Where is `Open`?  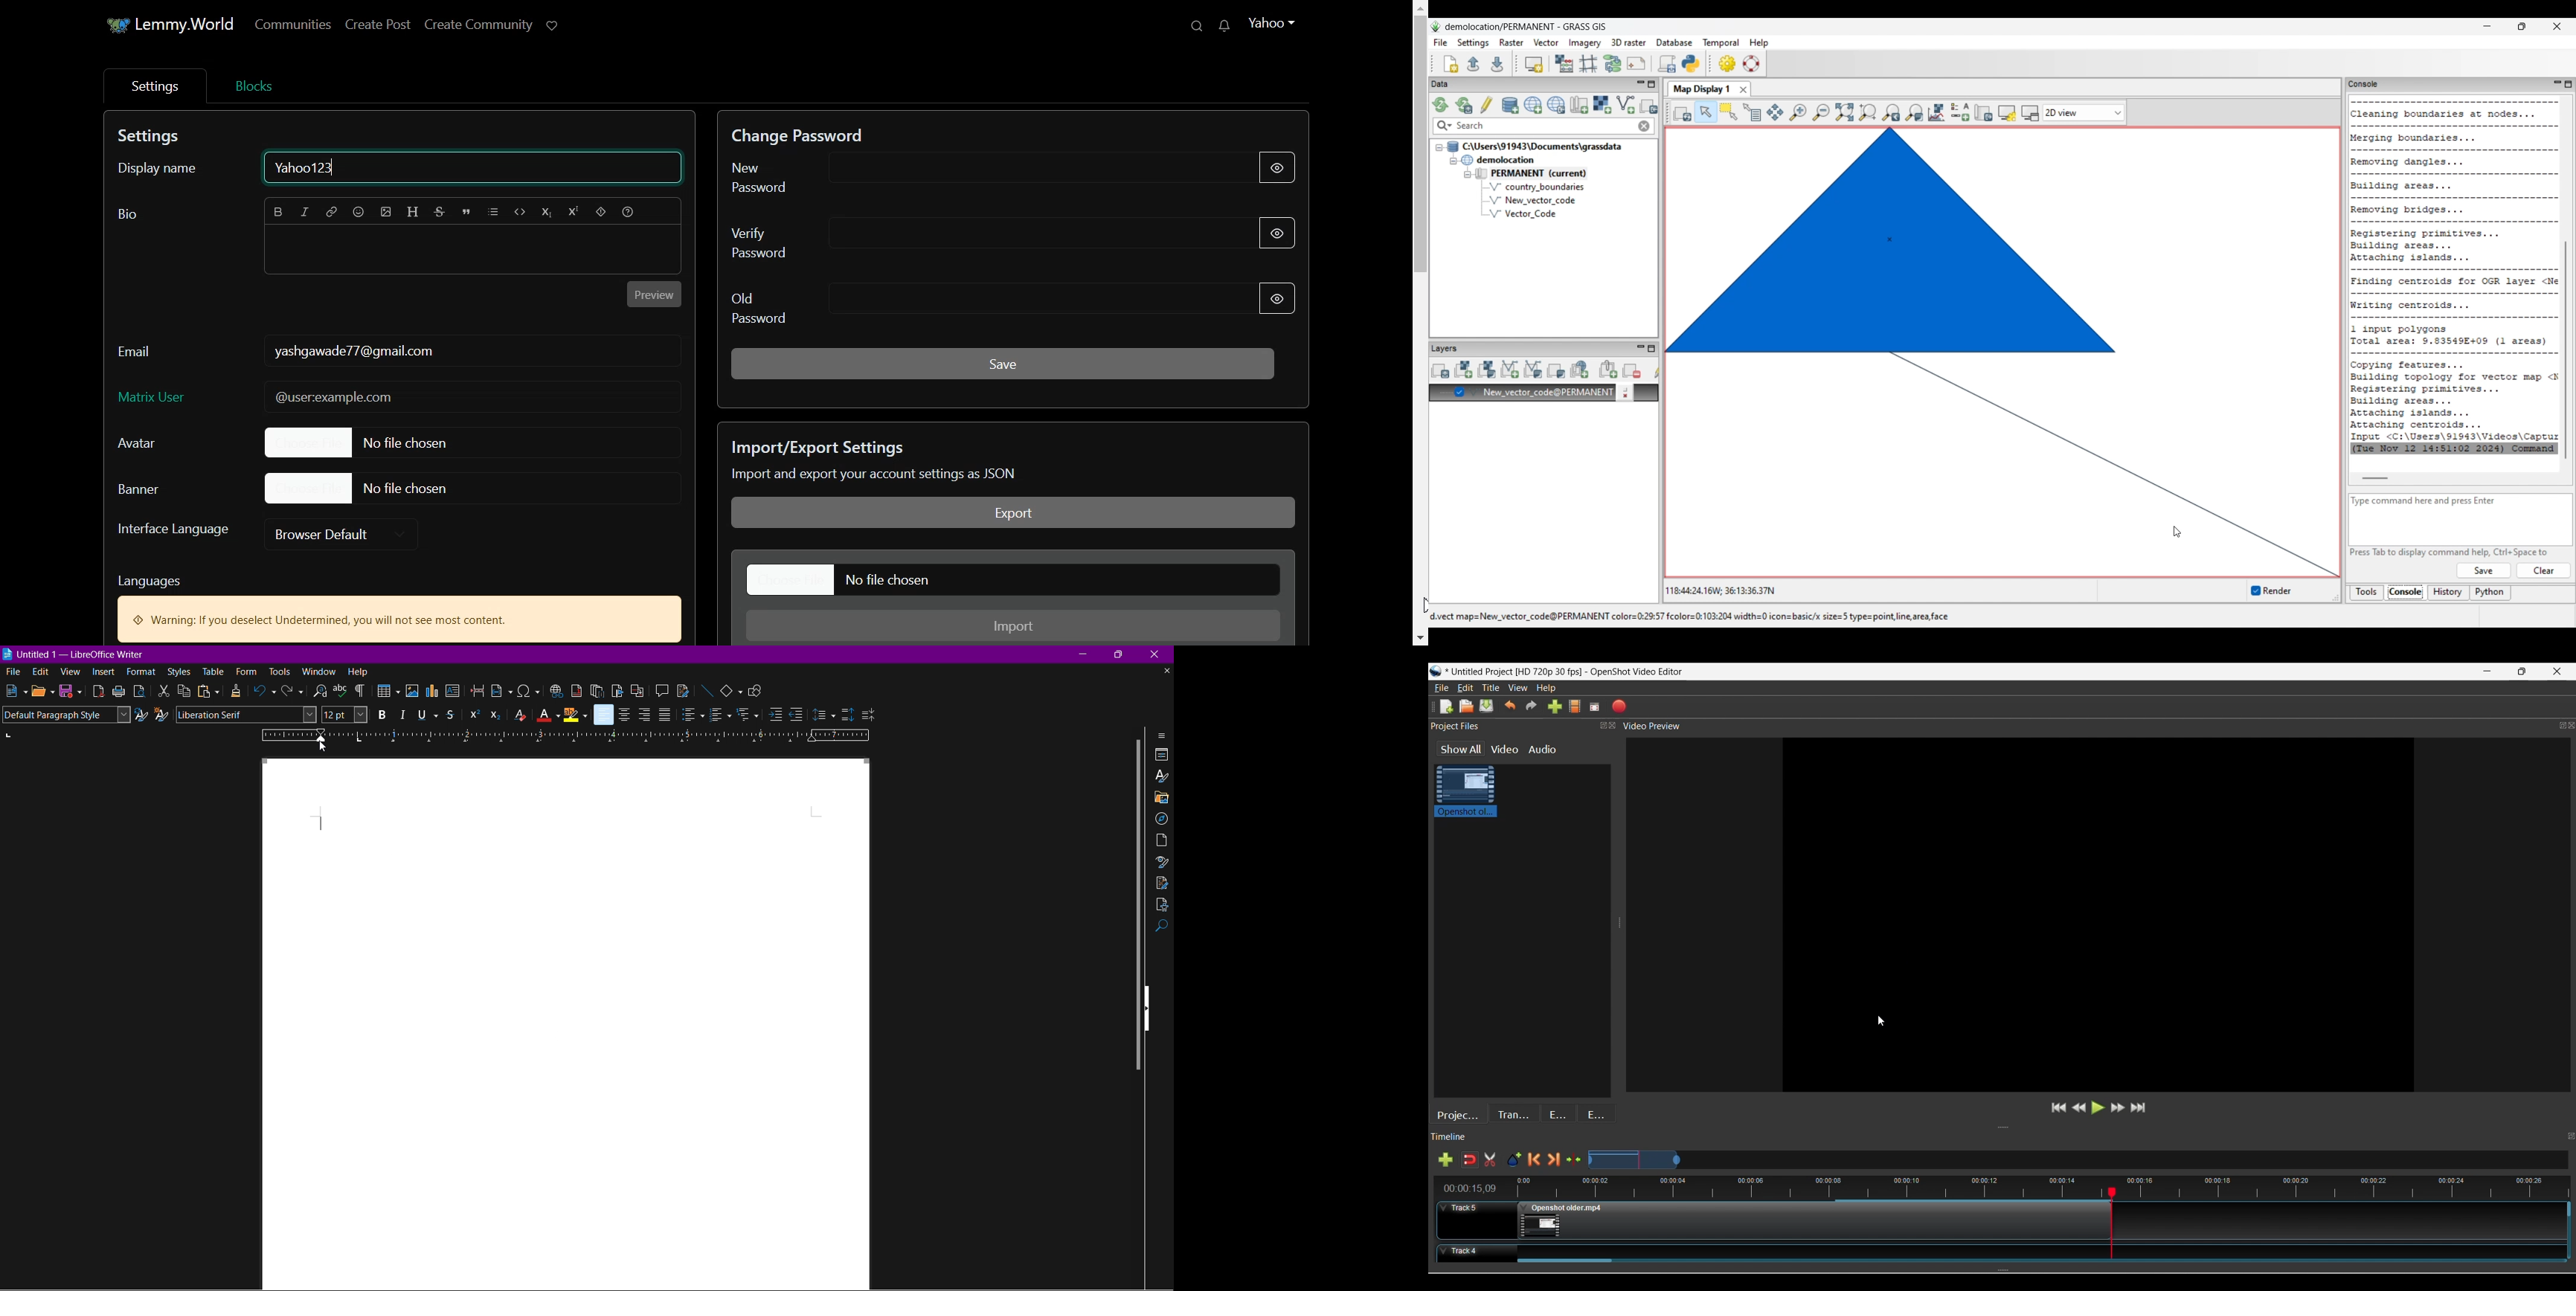
Open is located at coordinates (43, 691).